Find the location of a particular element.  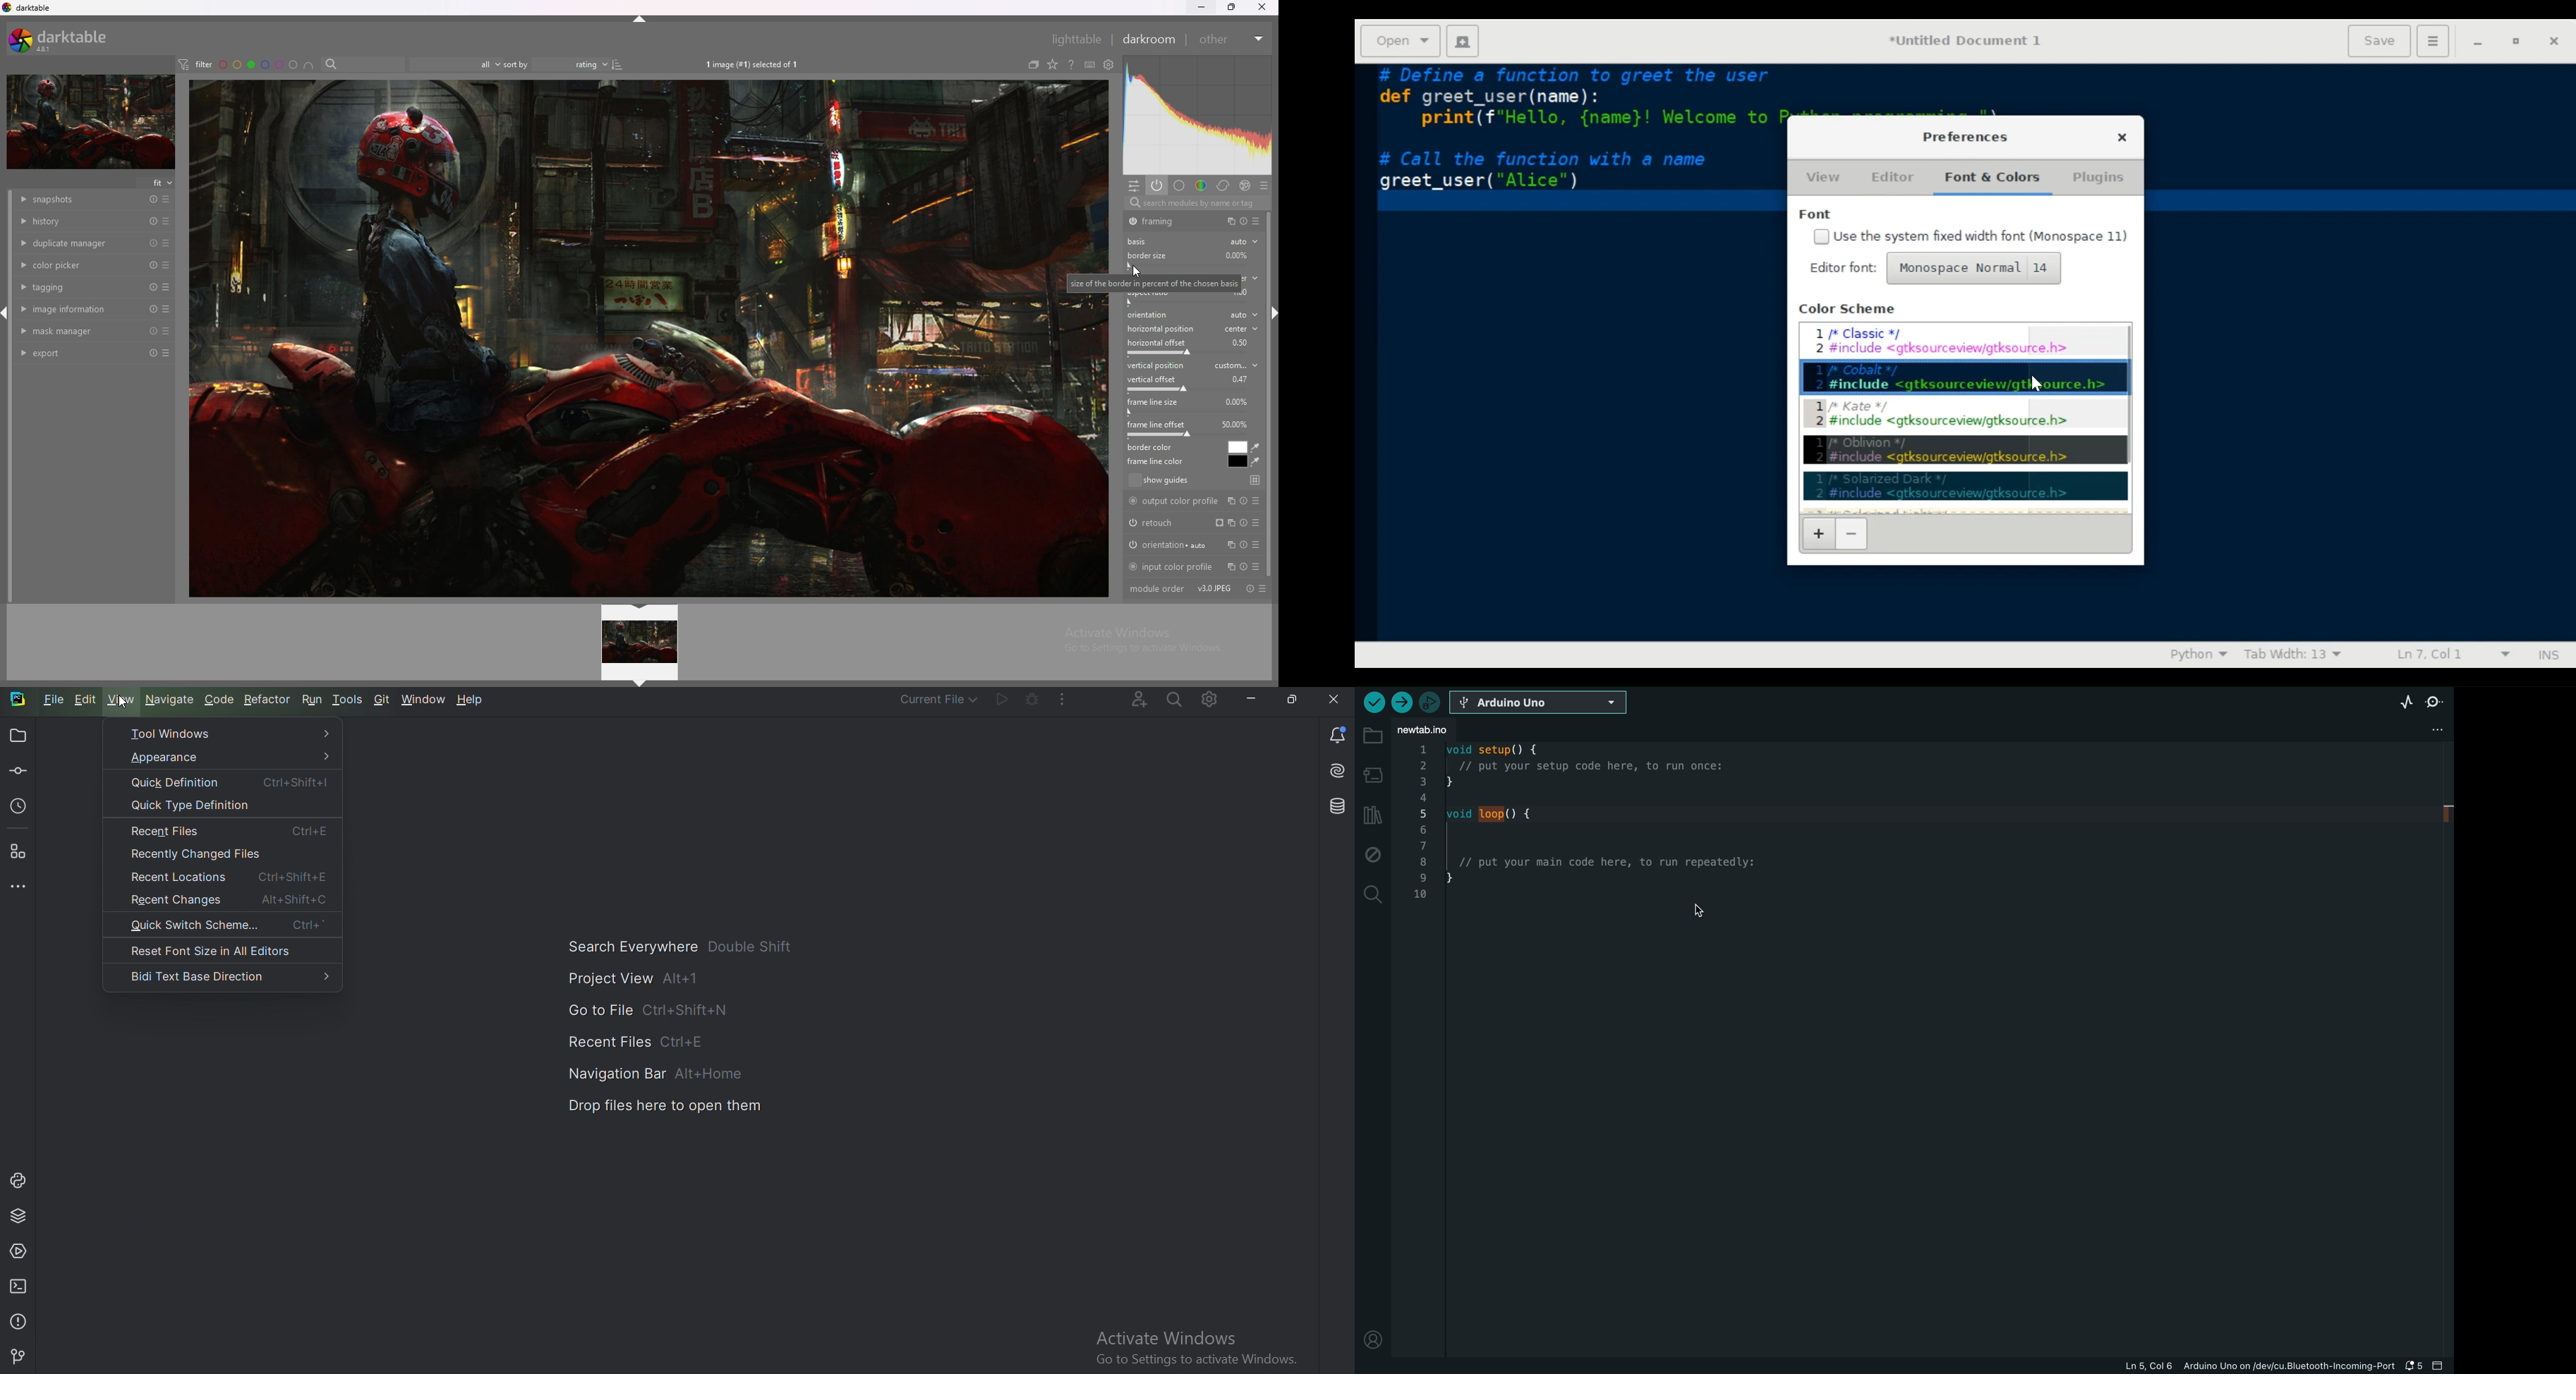

snapshots is located at coordinates (81, 200).